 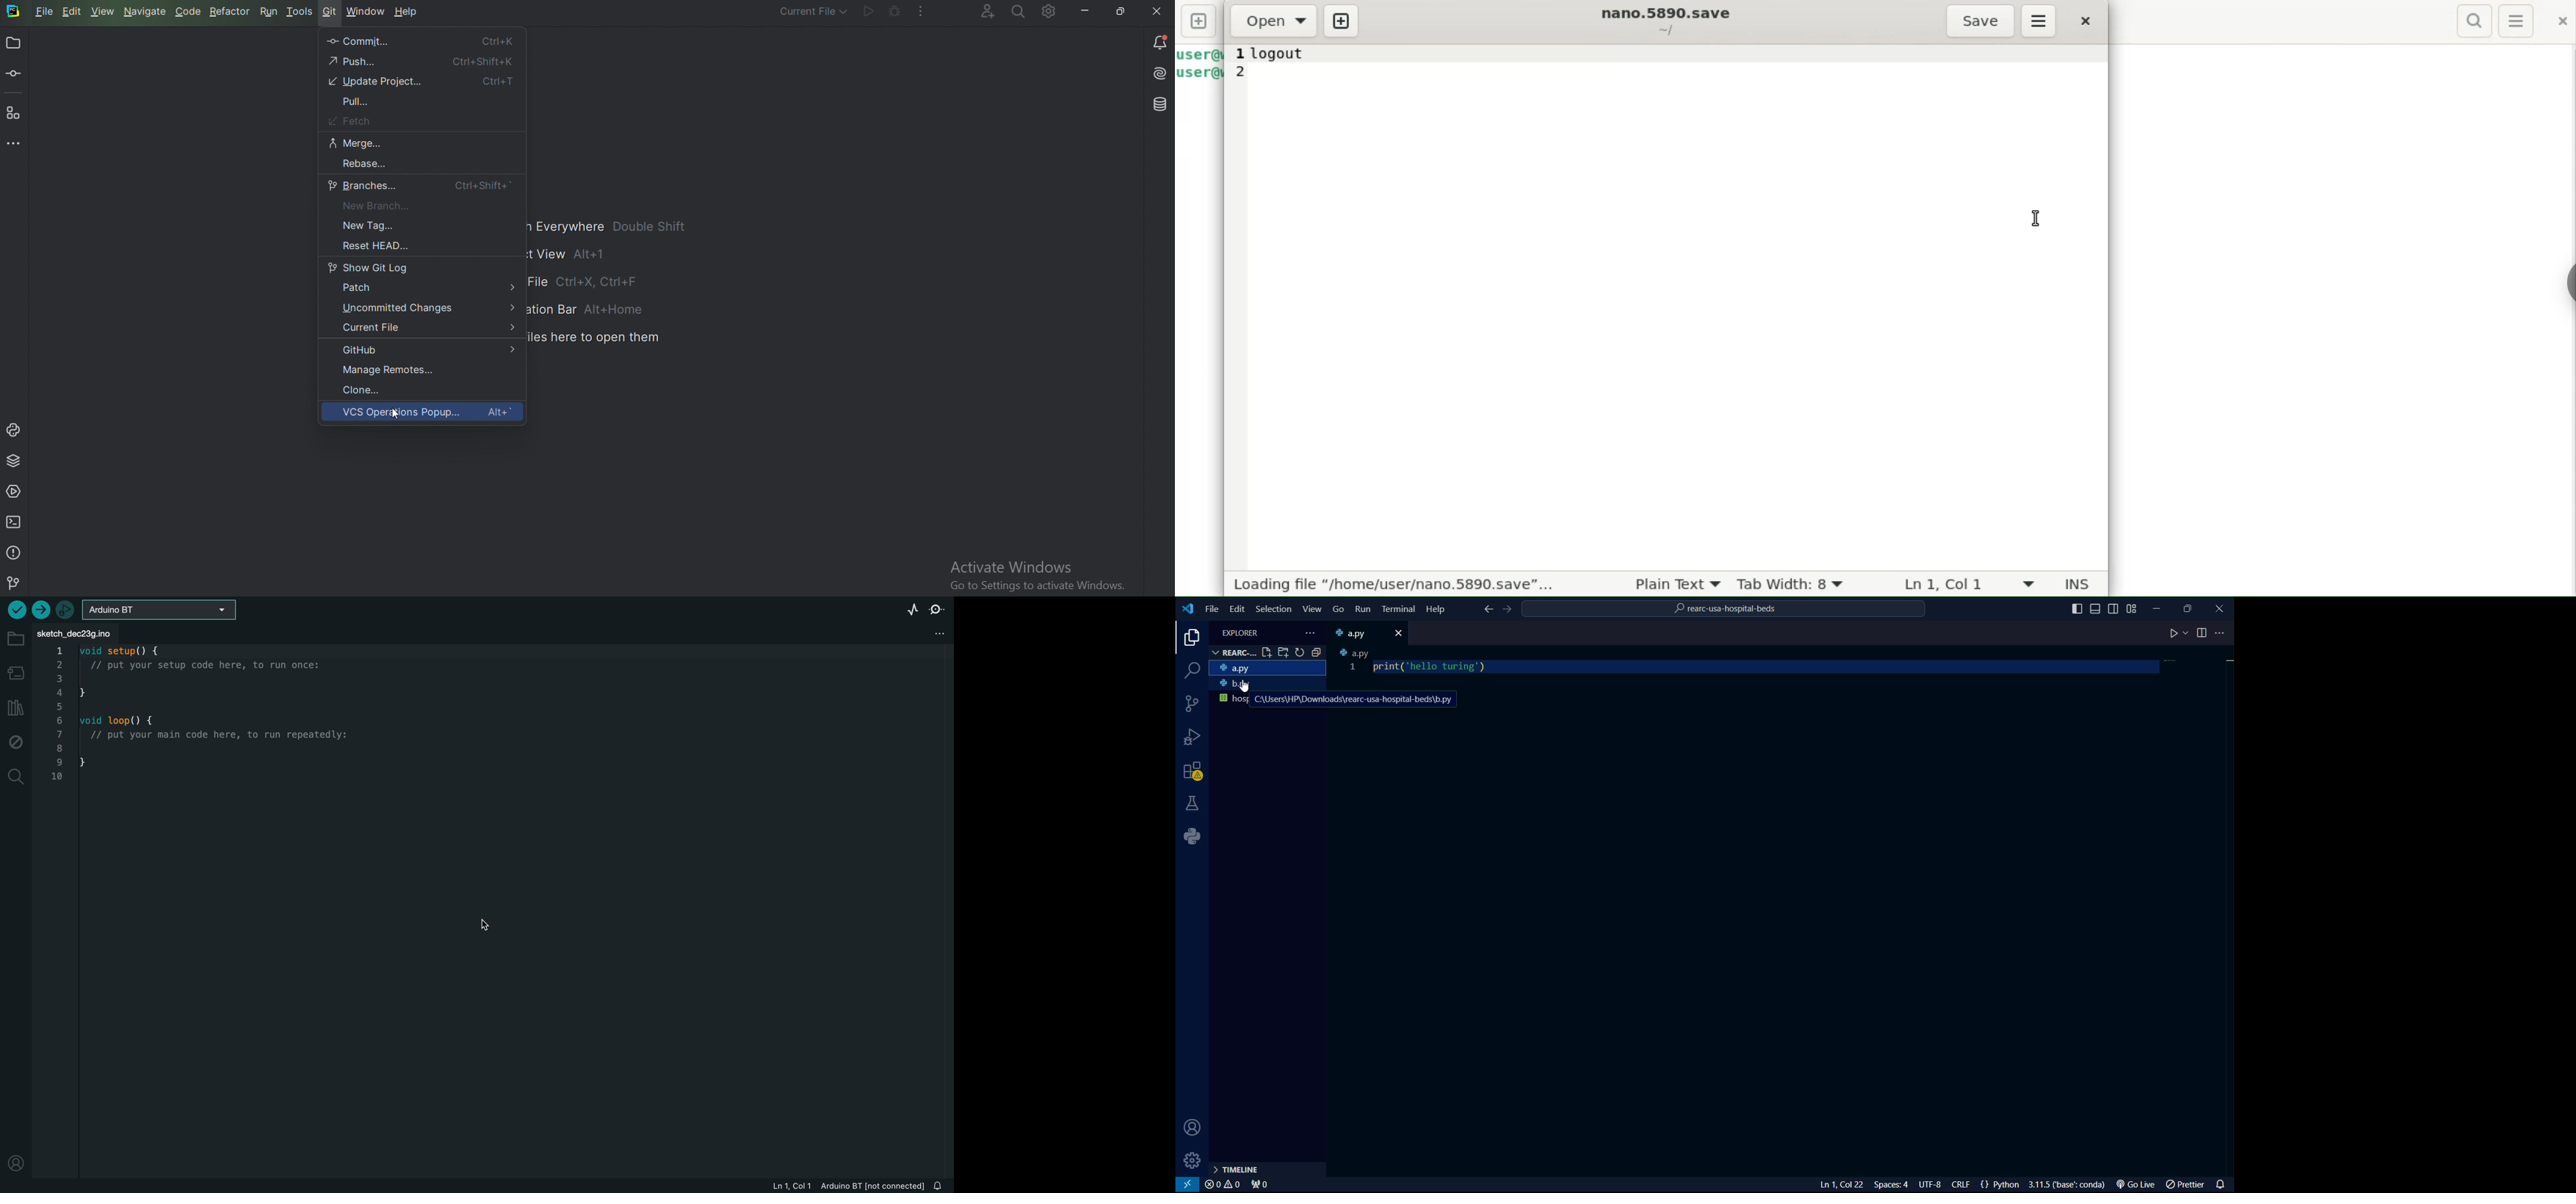 What do you see at coordinates (301, 12) in the screenshot?
I see `Tools` at bounding box center [301, 12].